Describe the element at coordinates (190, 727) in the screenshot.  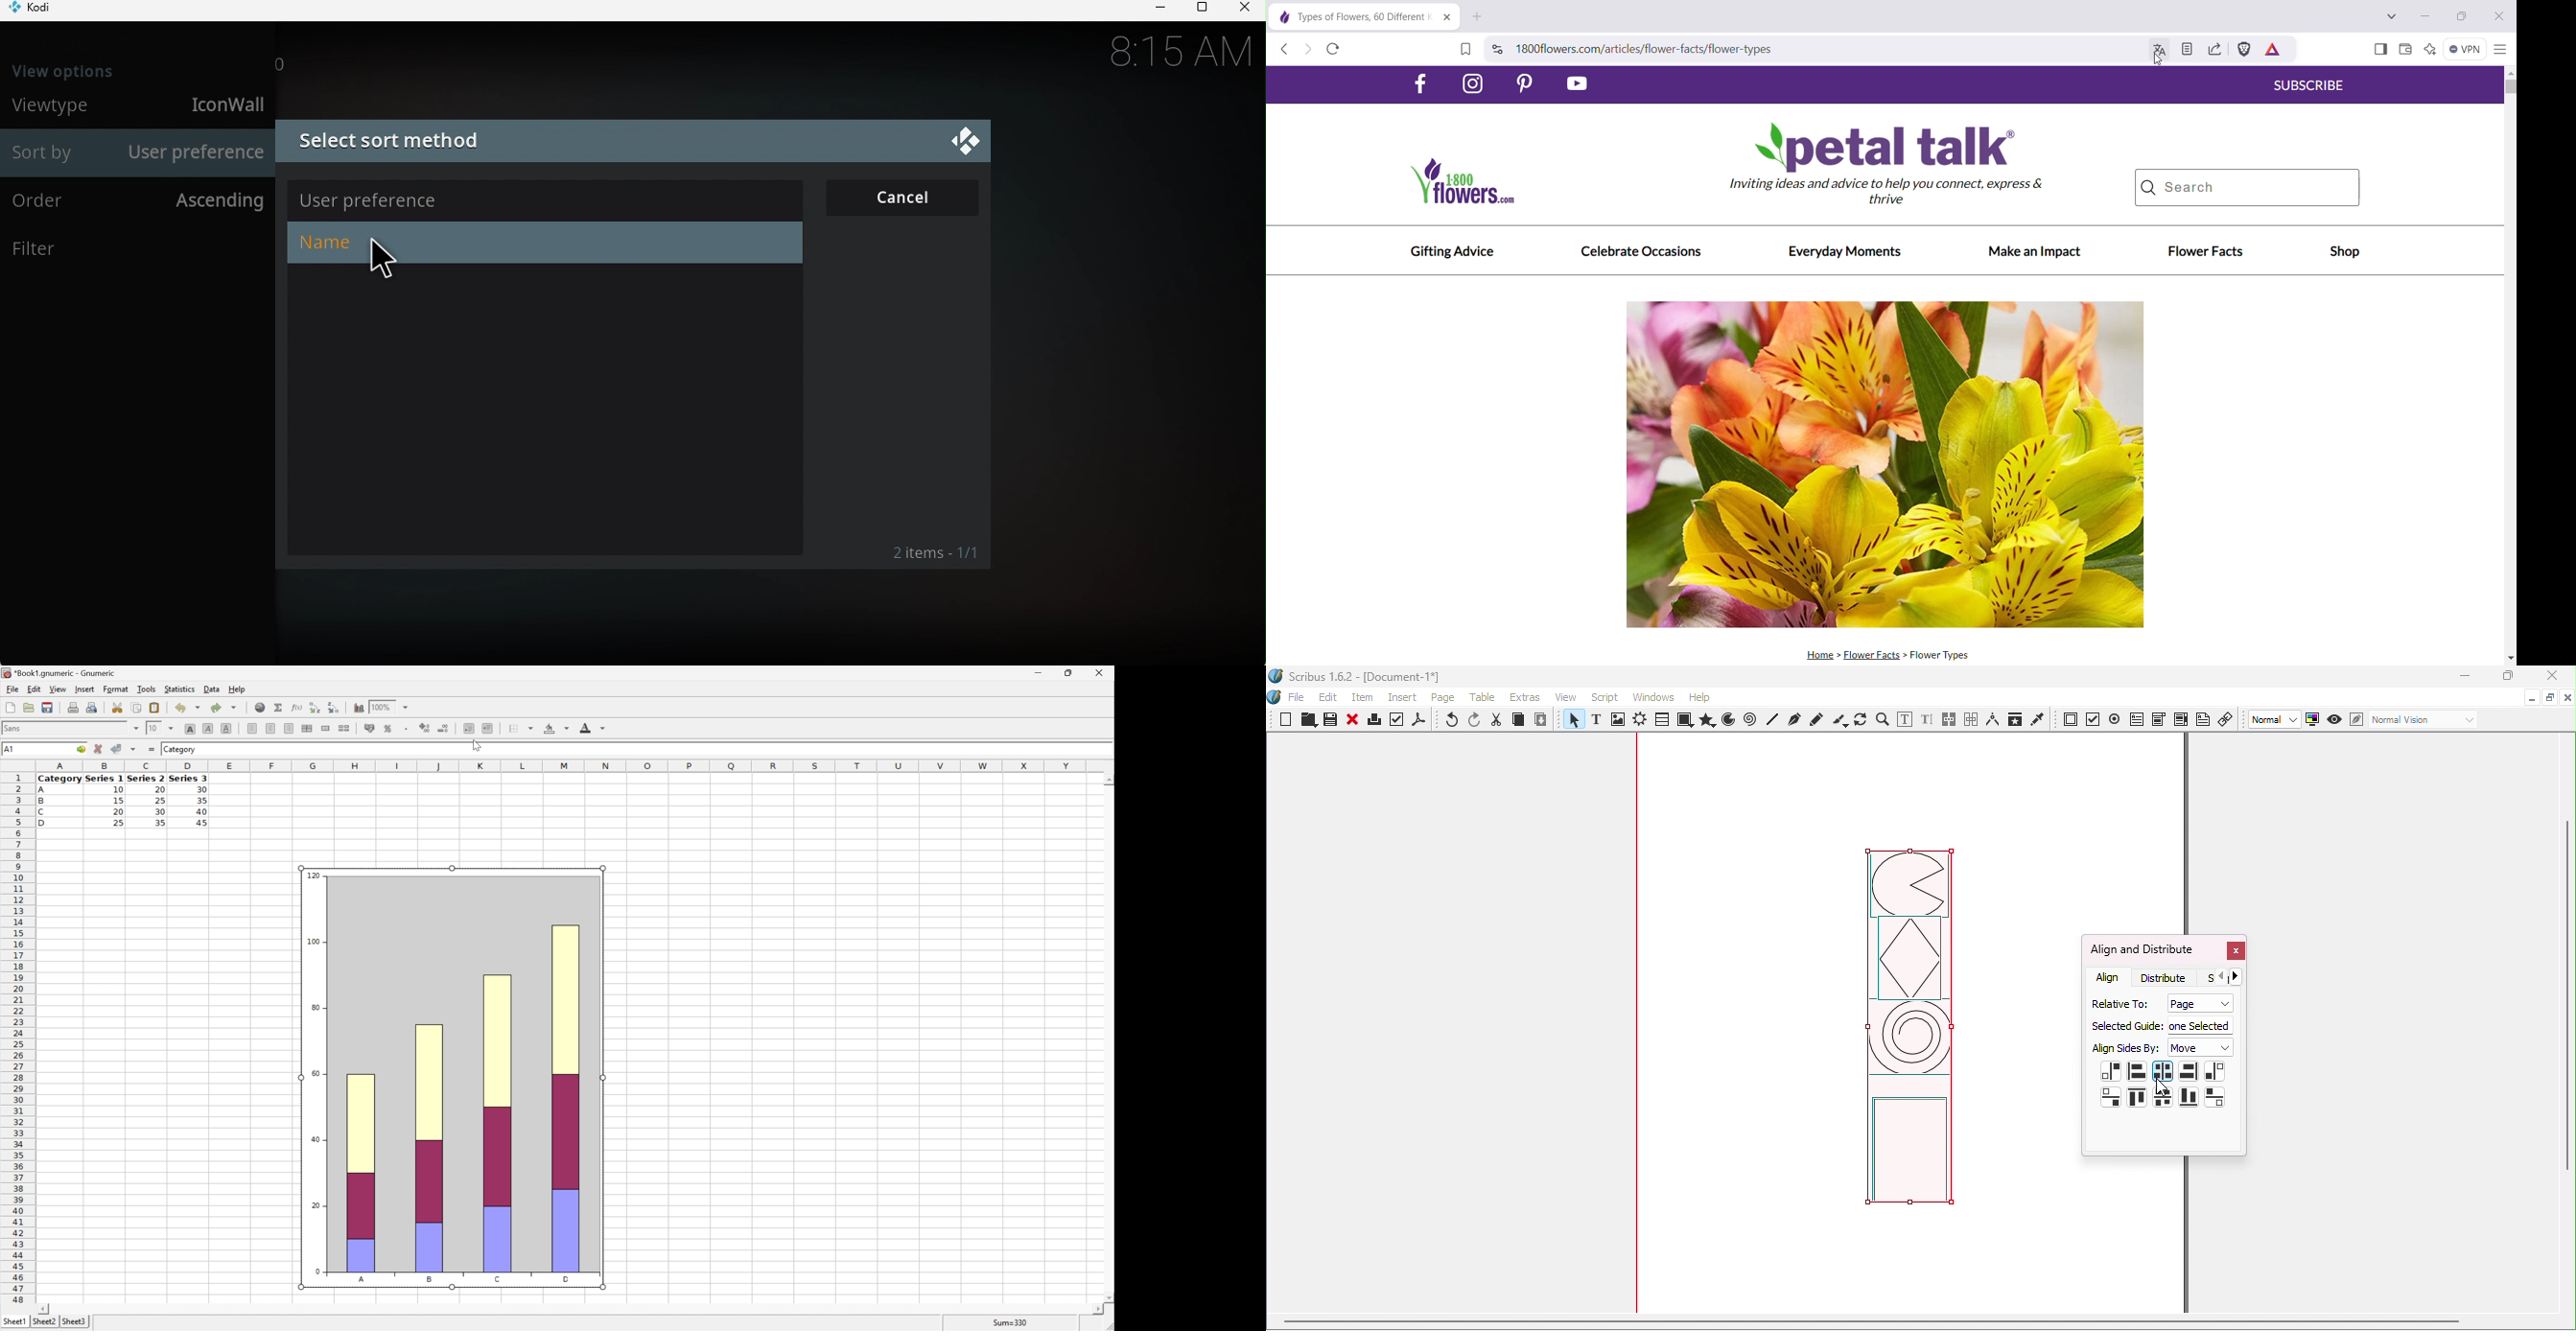
I see `Bold` at that location.